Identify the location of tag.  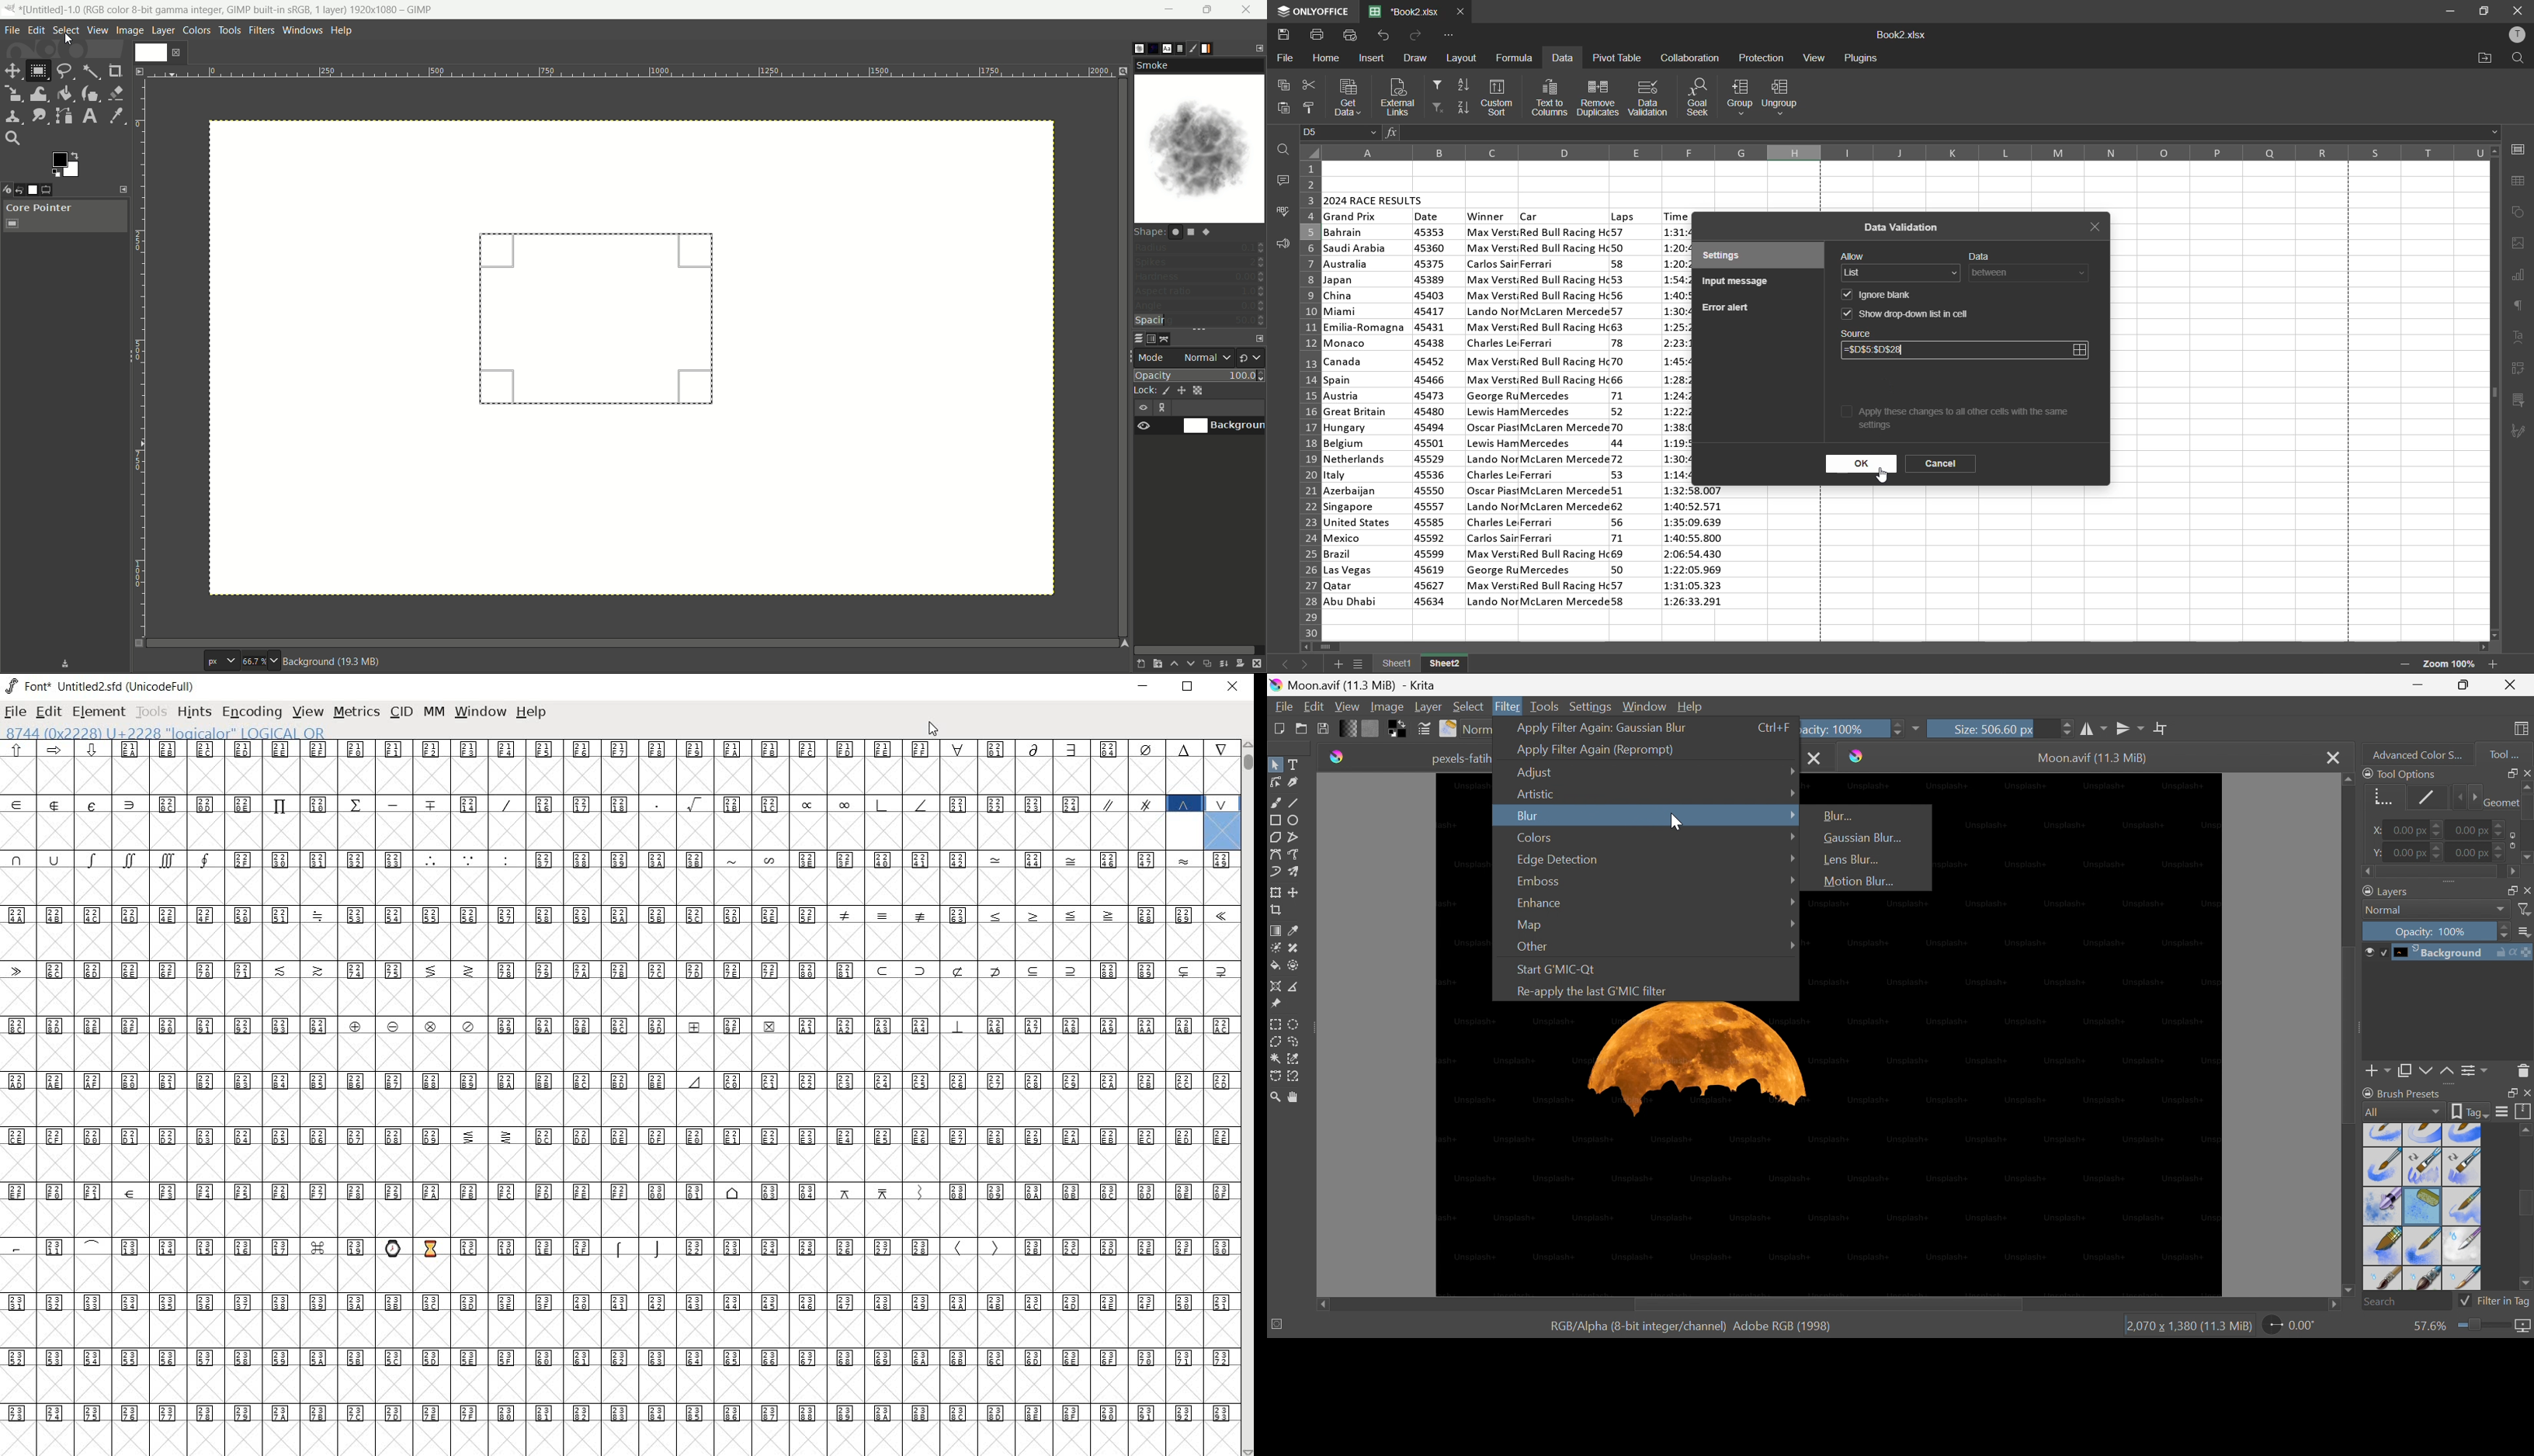
(2471, 1112).